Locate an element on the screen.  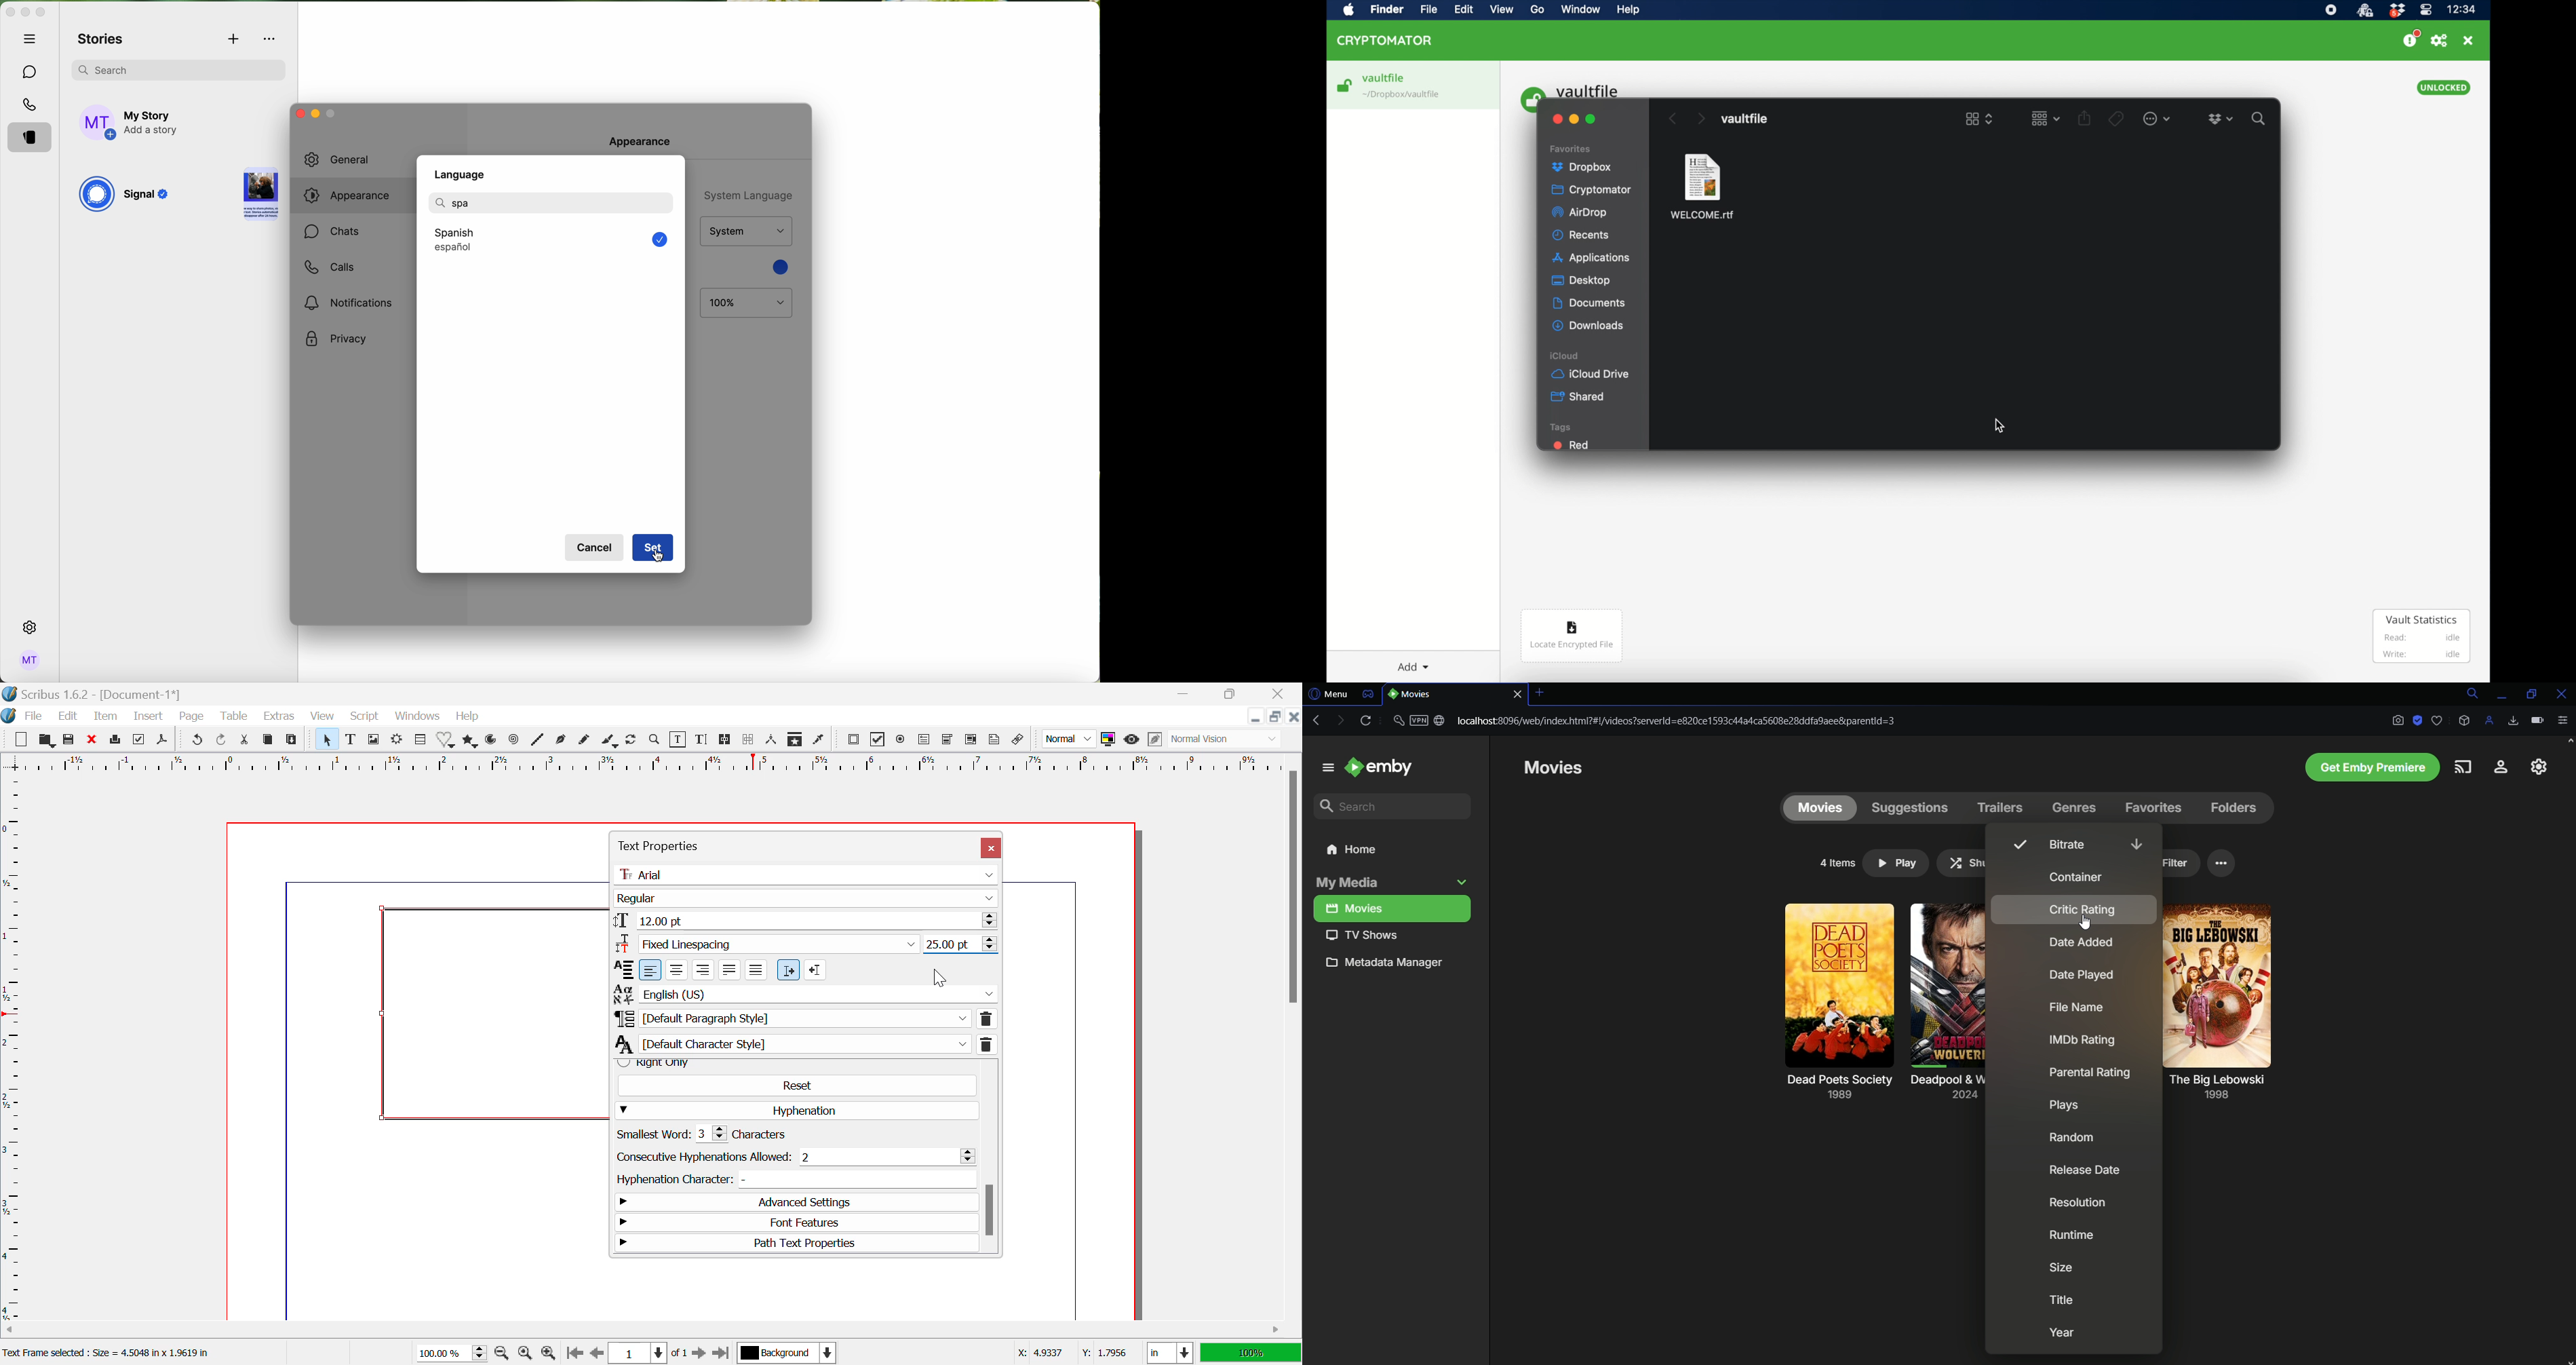
Save as Pdf is located at coordinates (165, 740).